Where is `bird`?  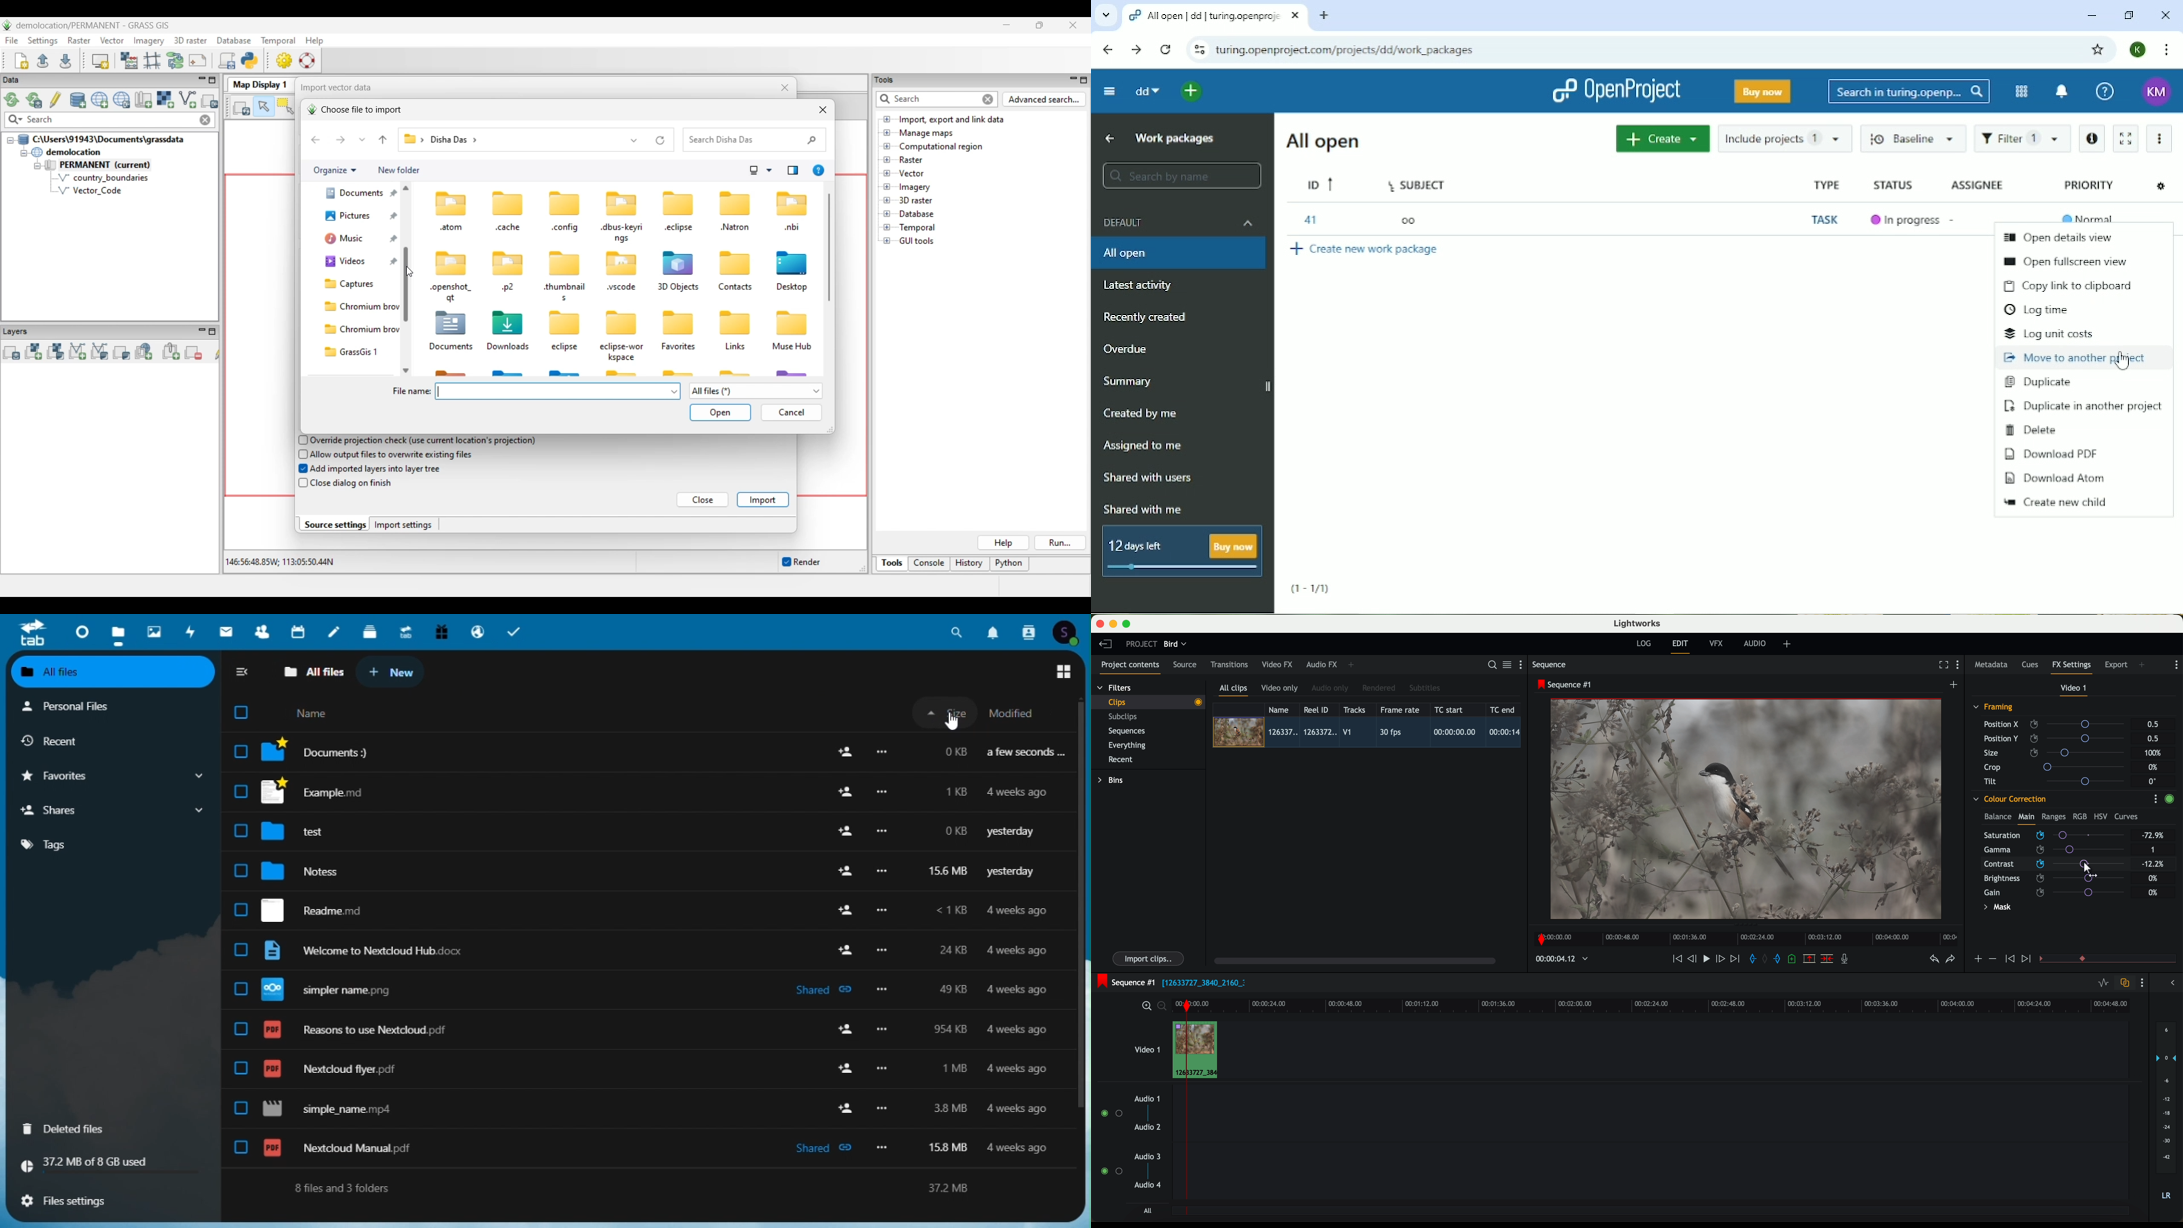 bird is located at coordinates (1175, 645).